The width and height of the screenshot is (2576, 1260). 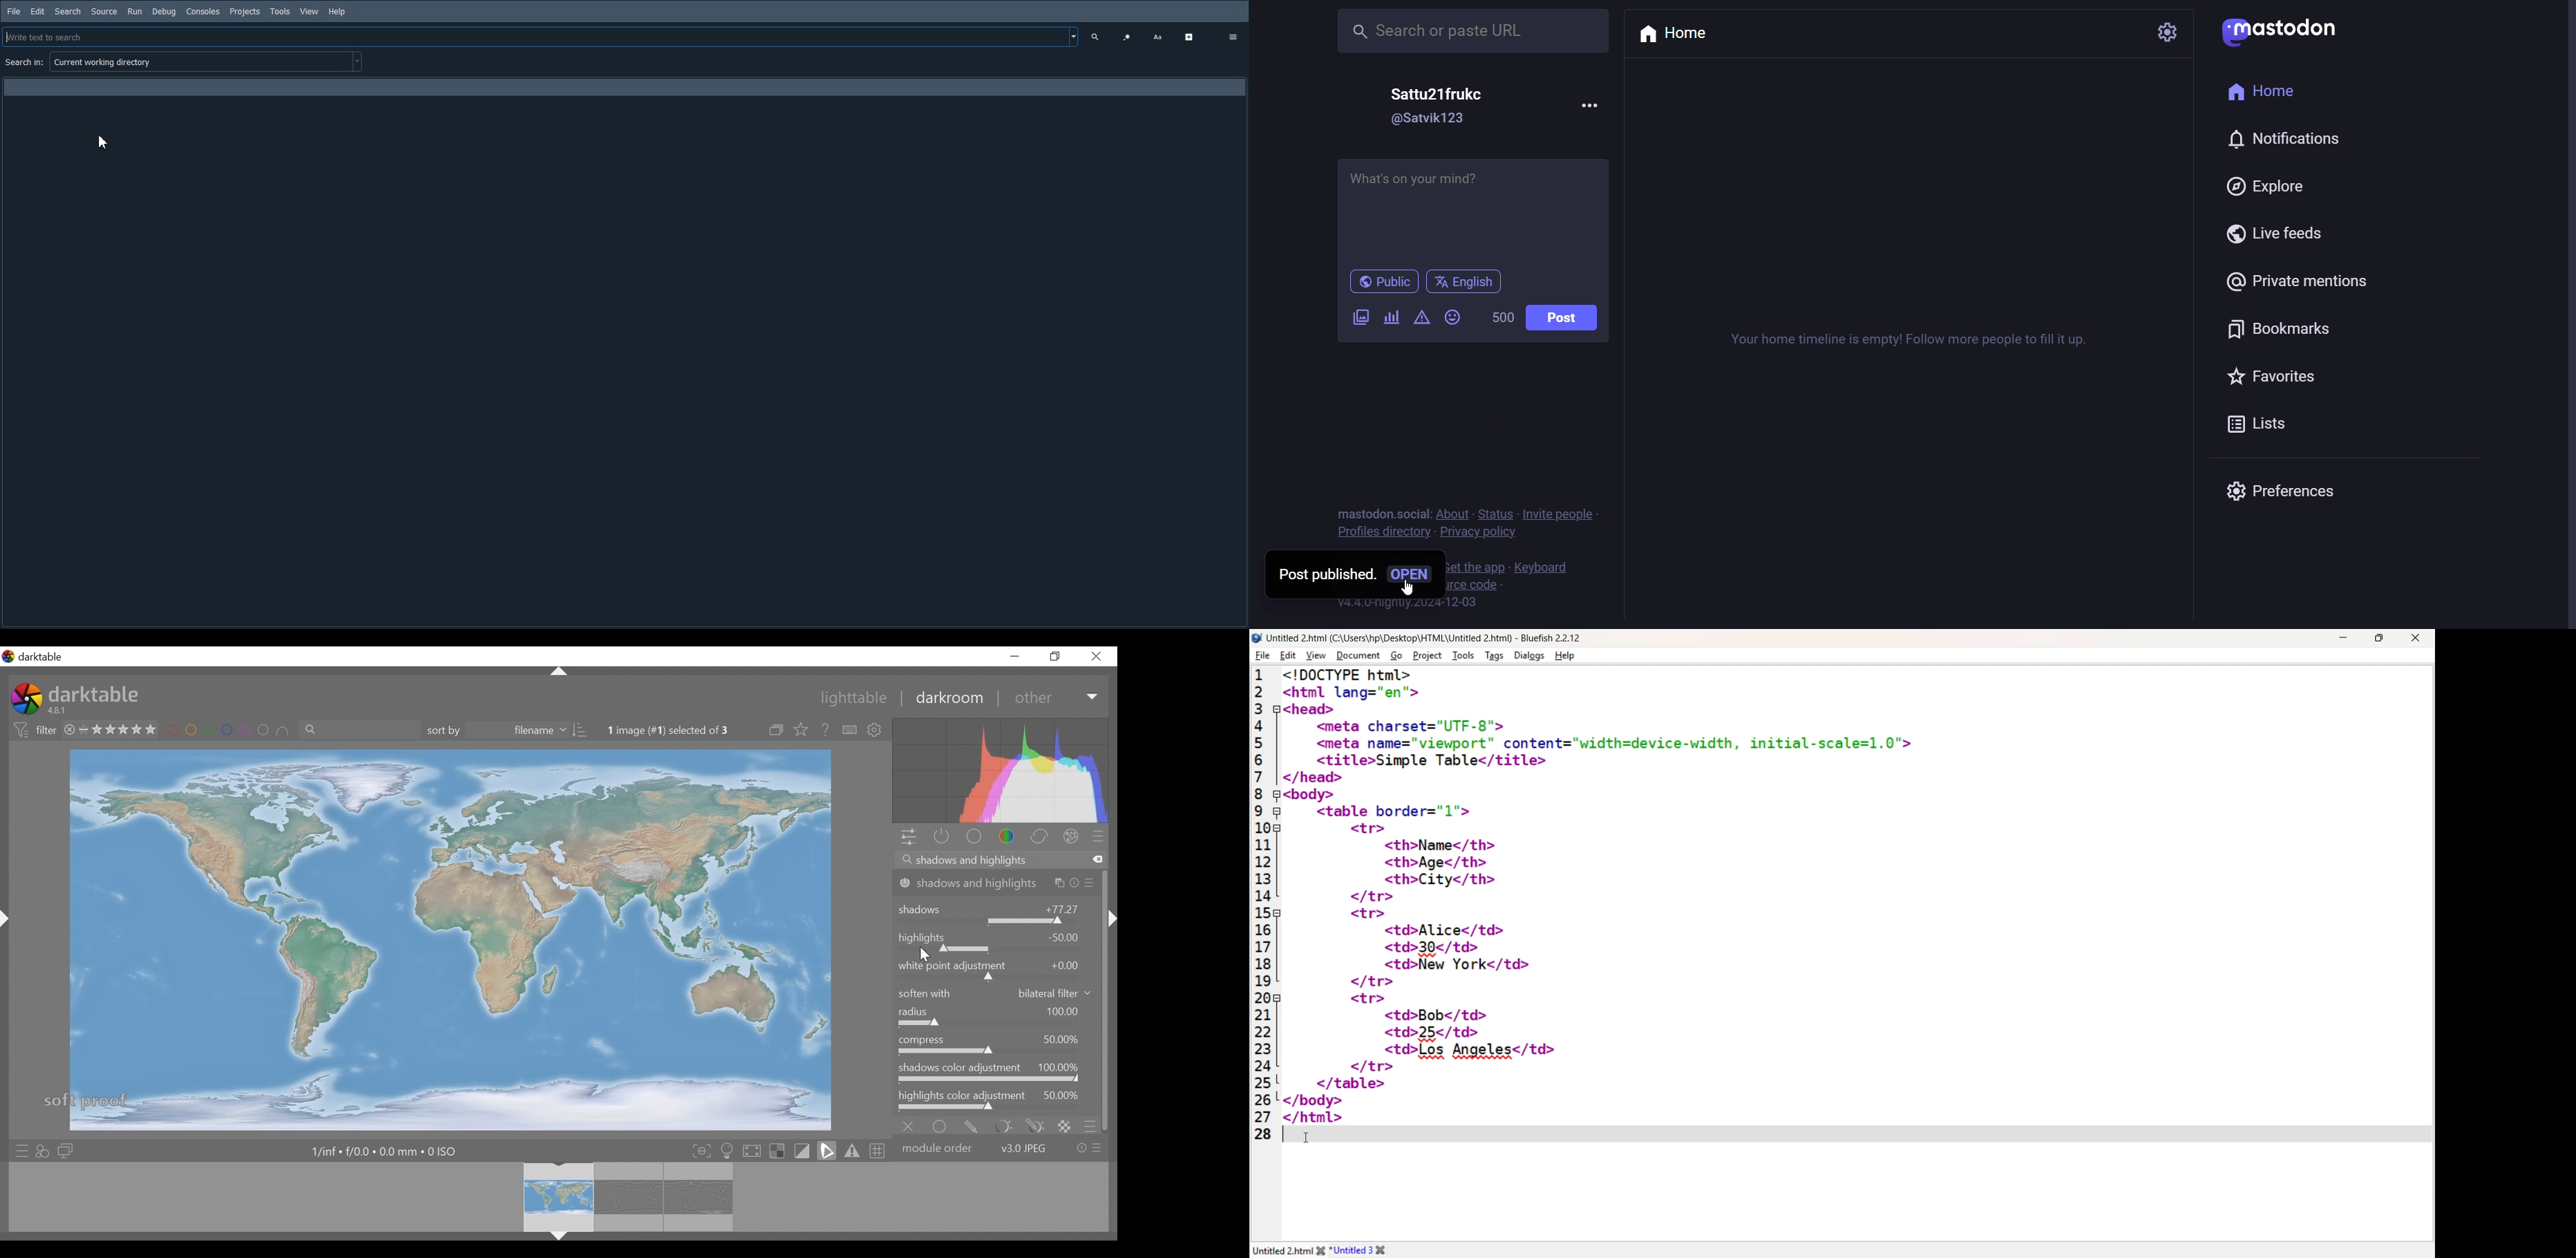 What do you see at coordinates (1414, 513) in the screenshot?
I see `social` at bounding box center [1414, 513].